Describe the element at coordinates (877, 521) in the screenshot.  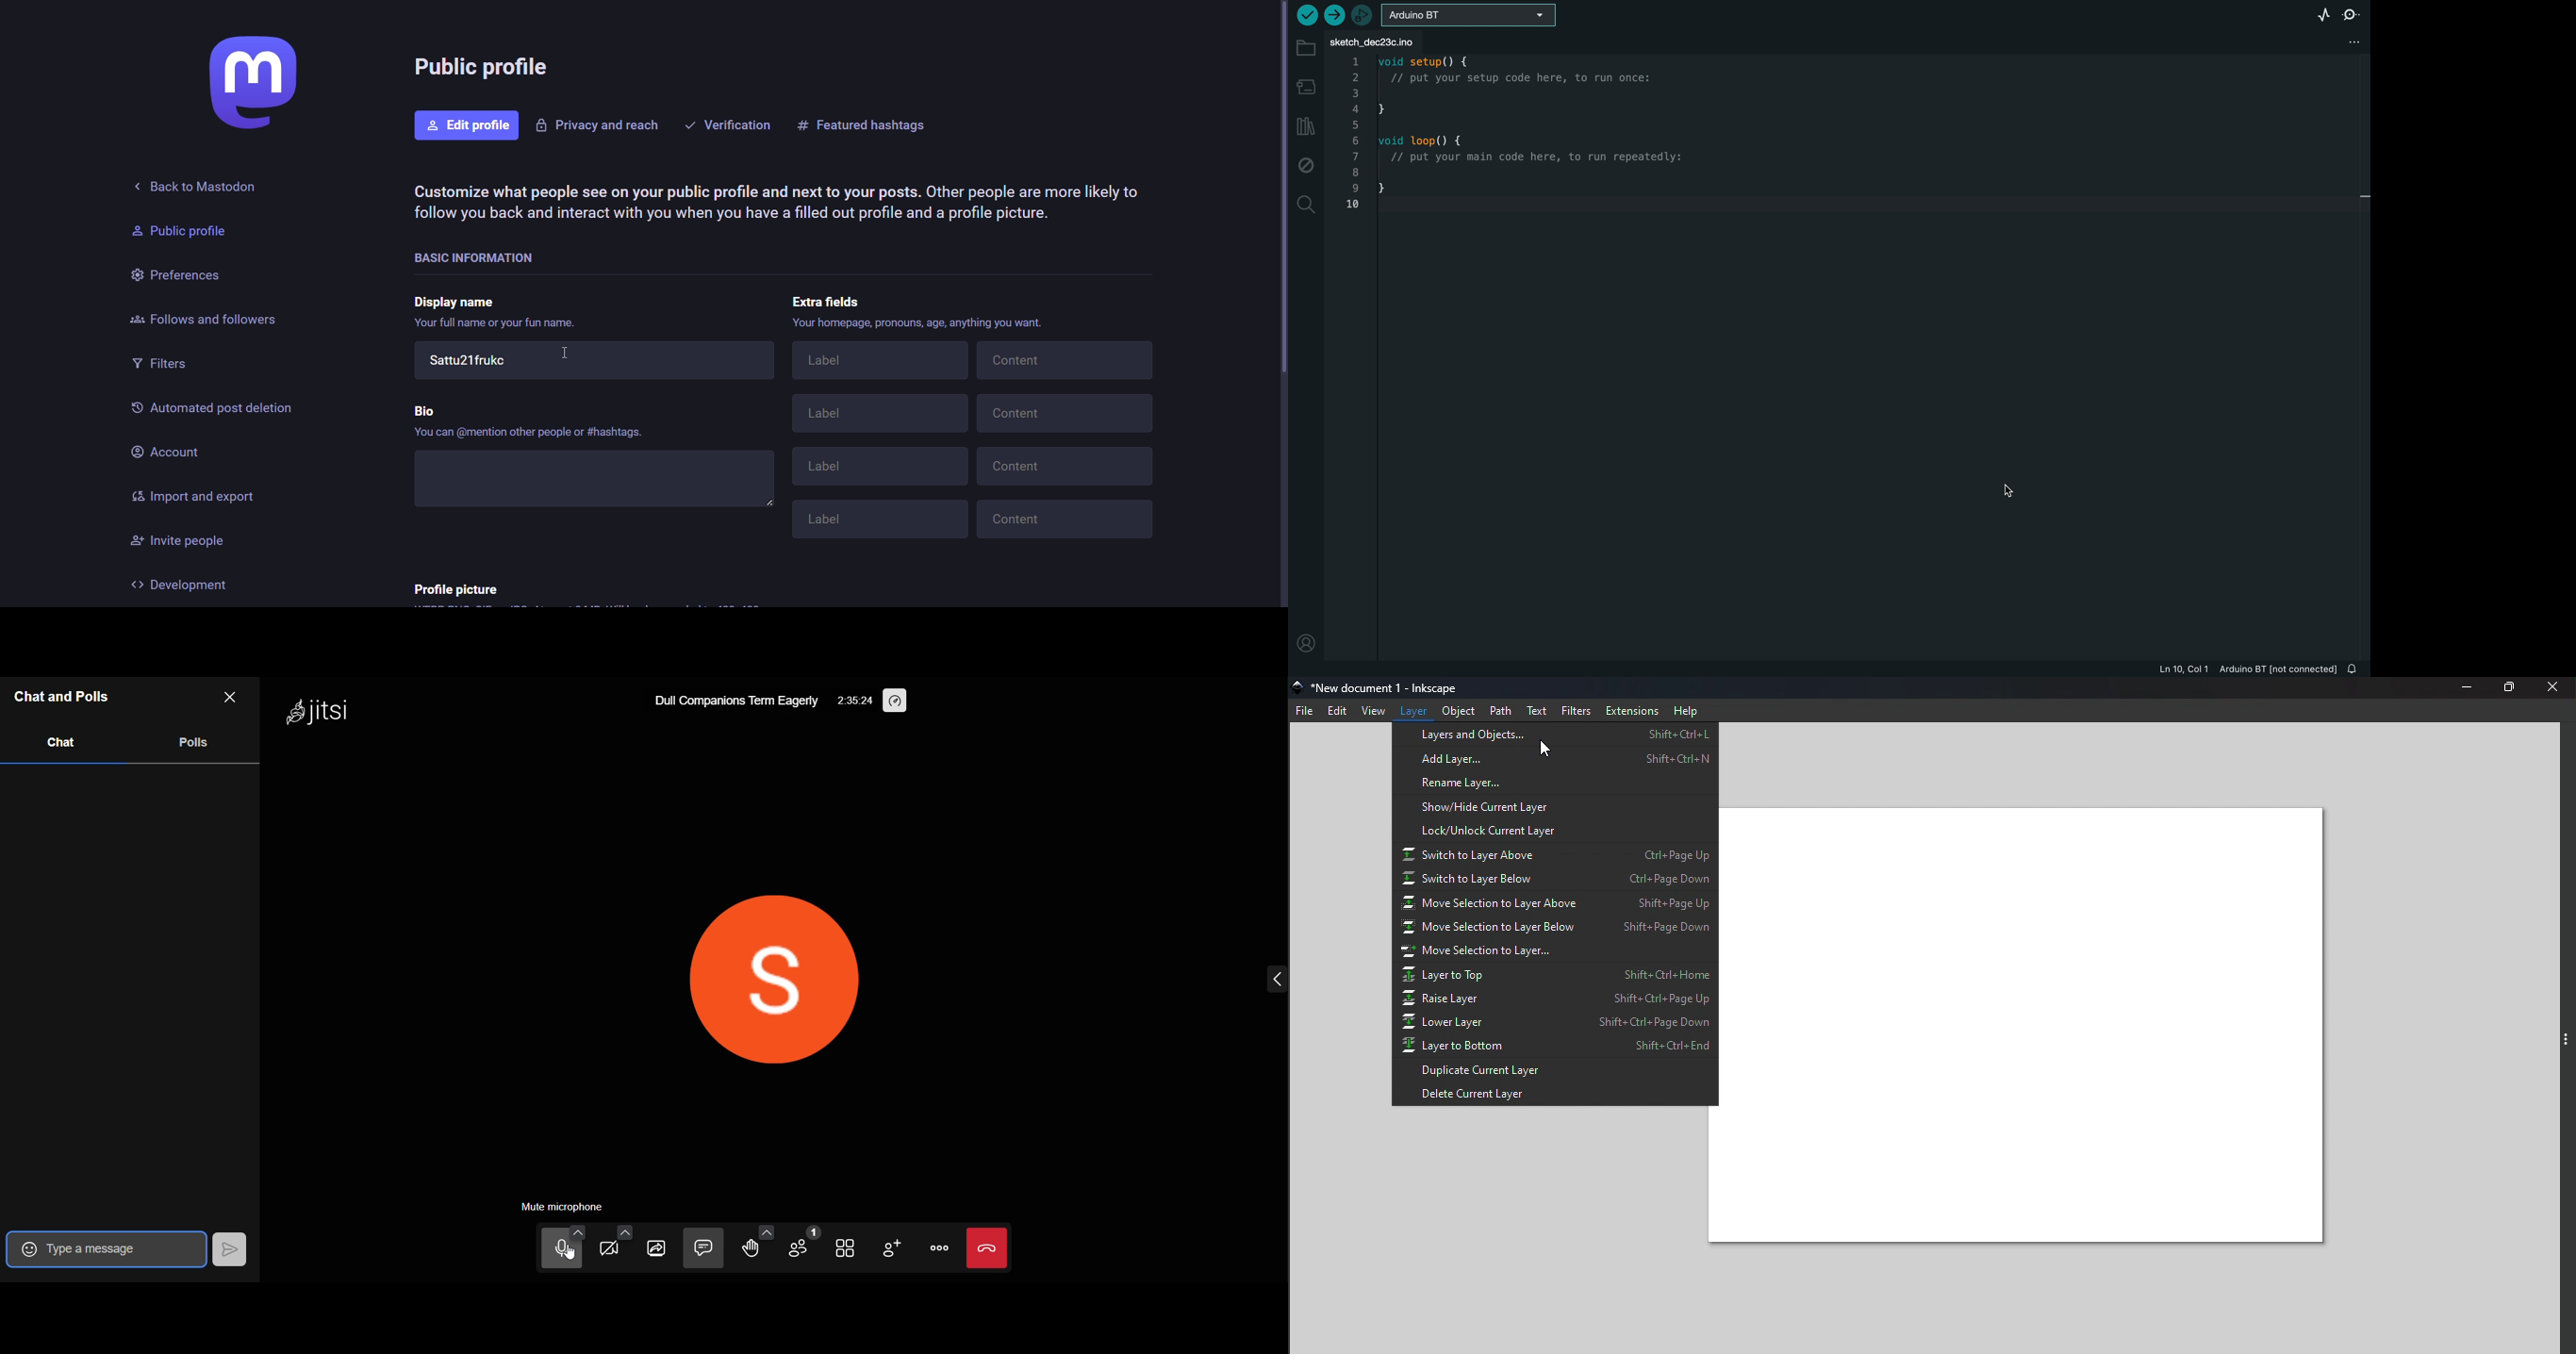
I see `Label` at that location.